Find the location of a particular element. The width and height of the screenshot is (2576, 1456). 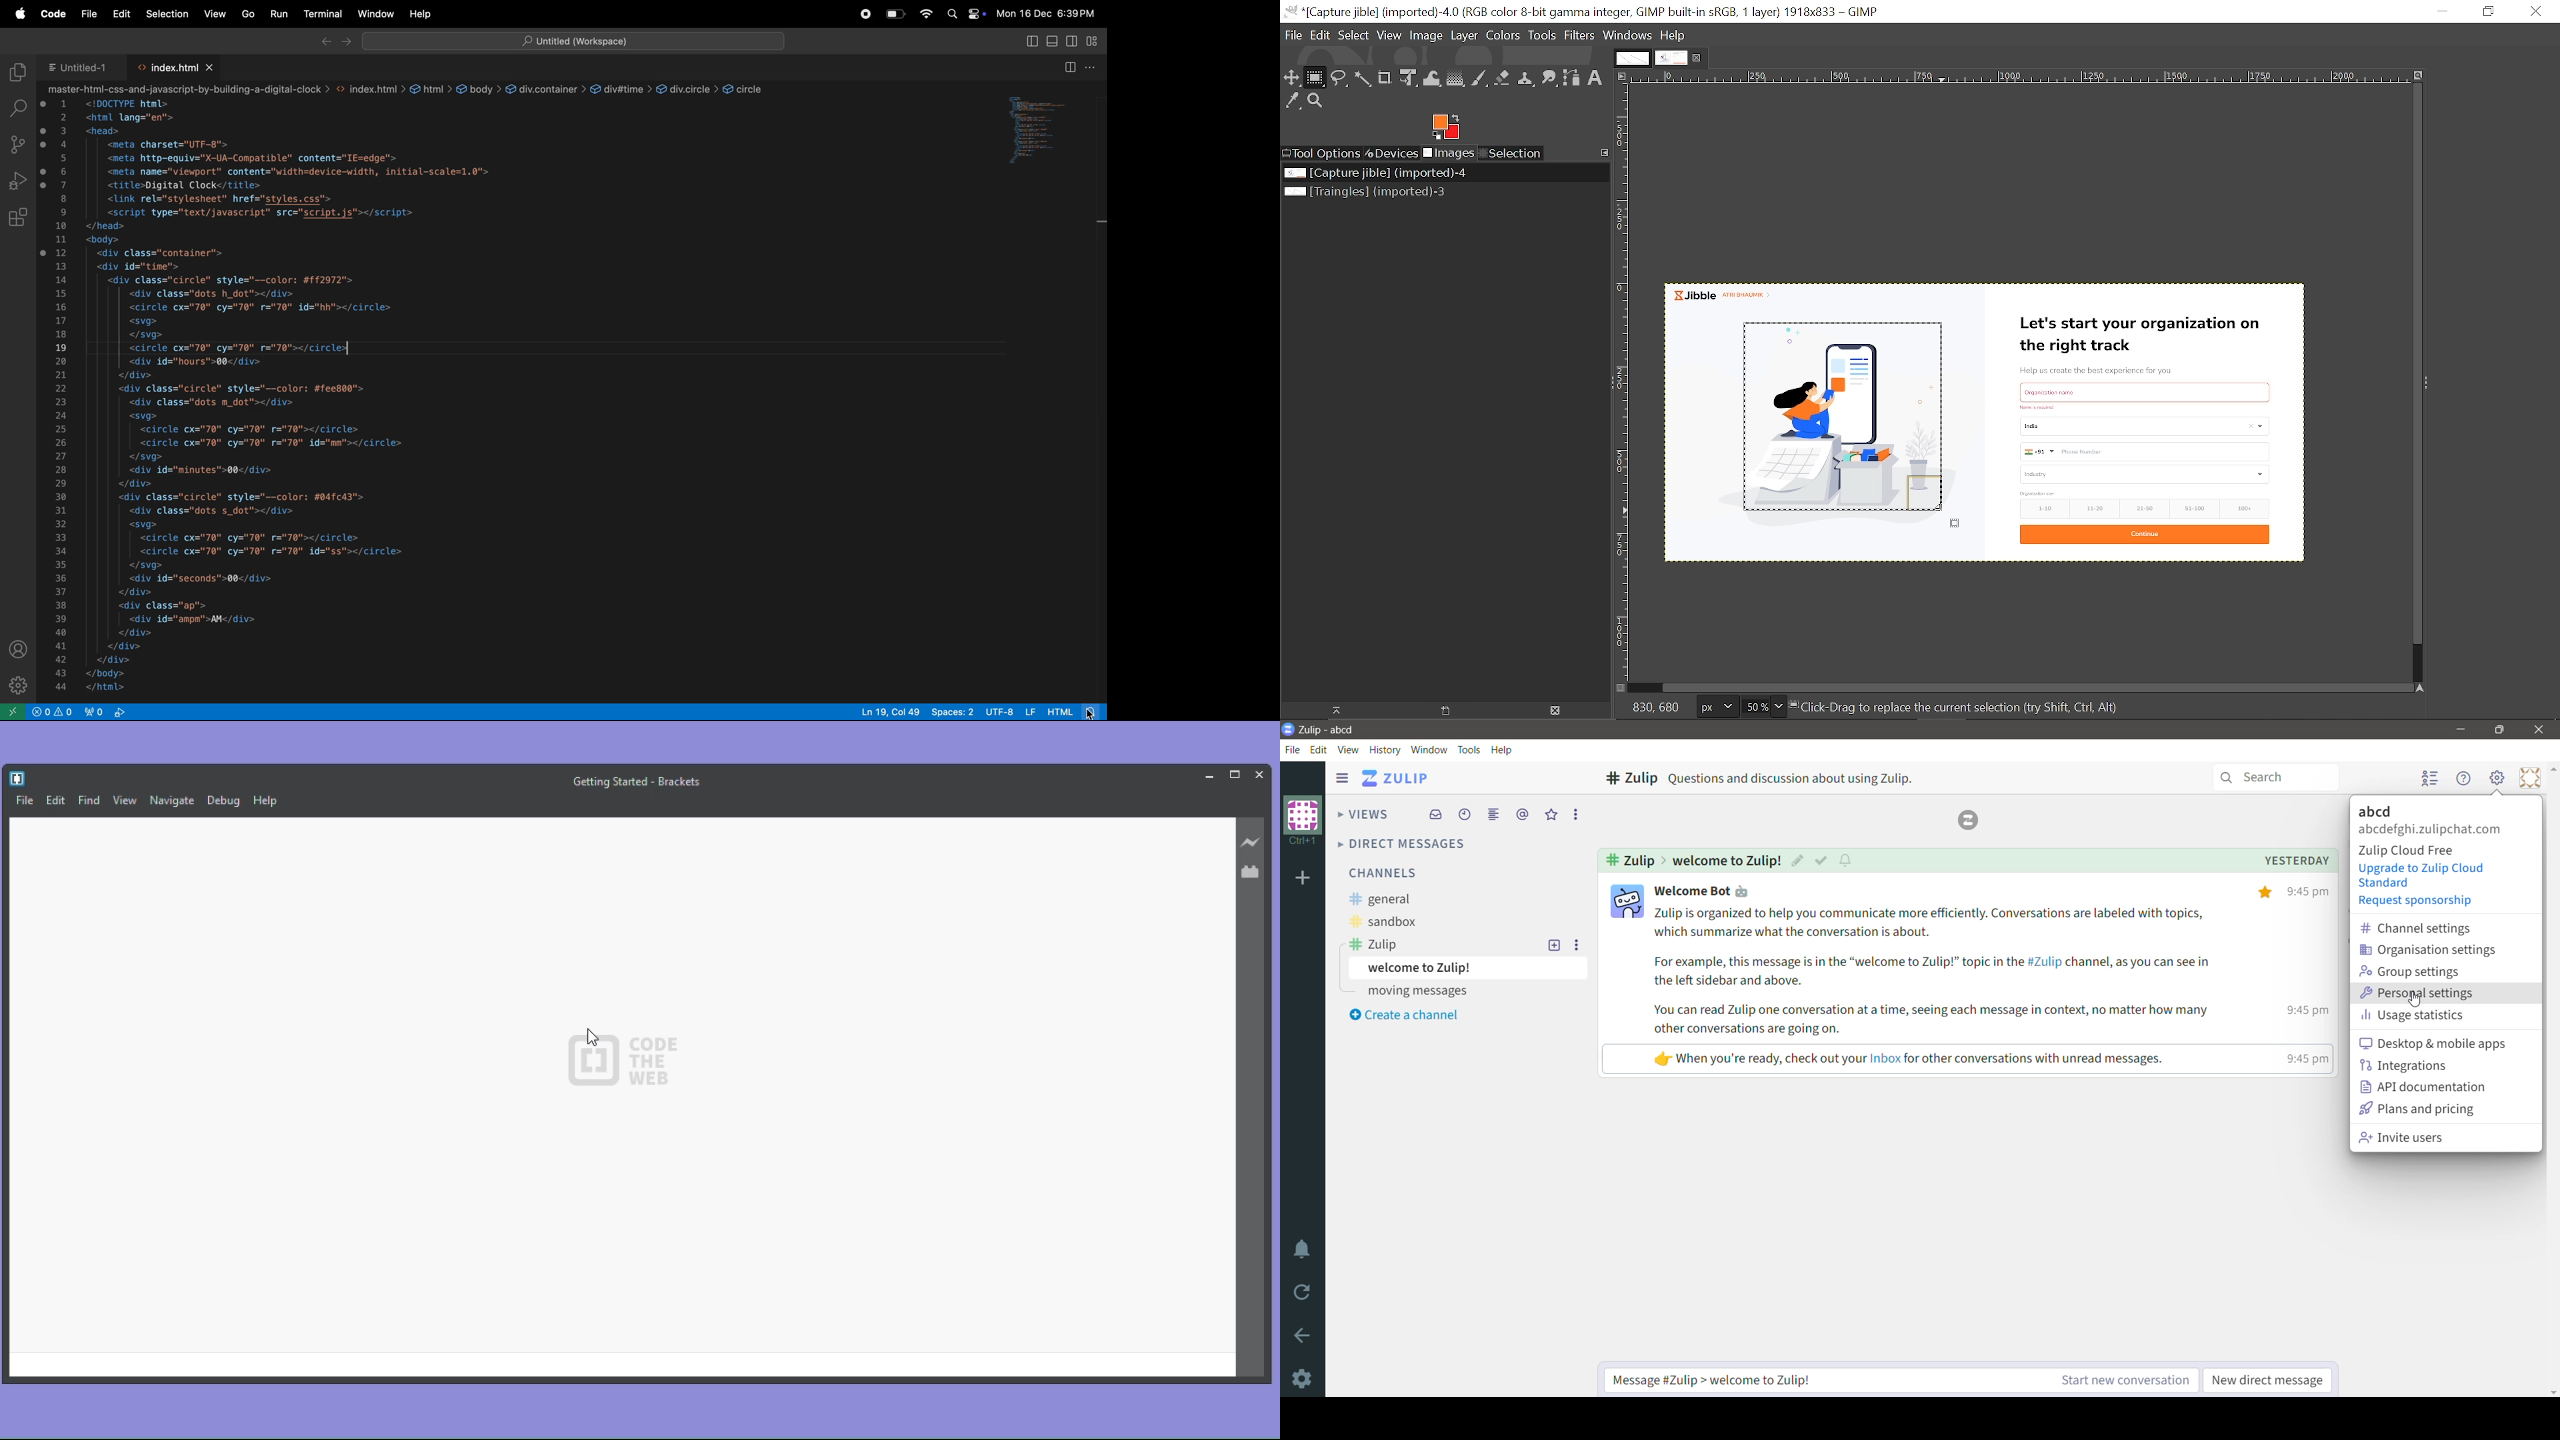

Navigate is located at coordinates (174, 802).